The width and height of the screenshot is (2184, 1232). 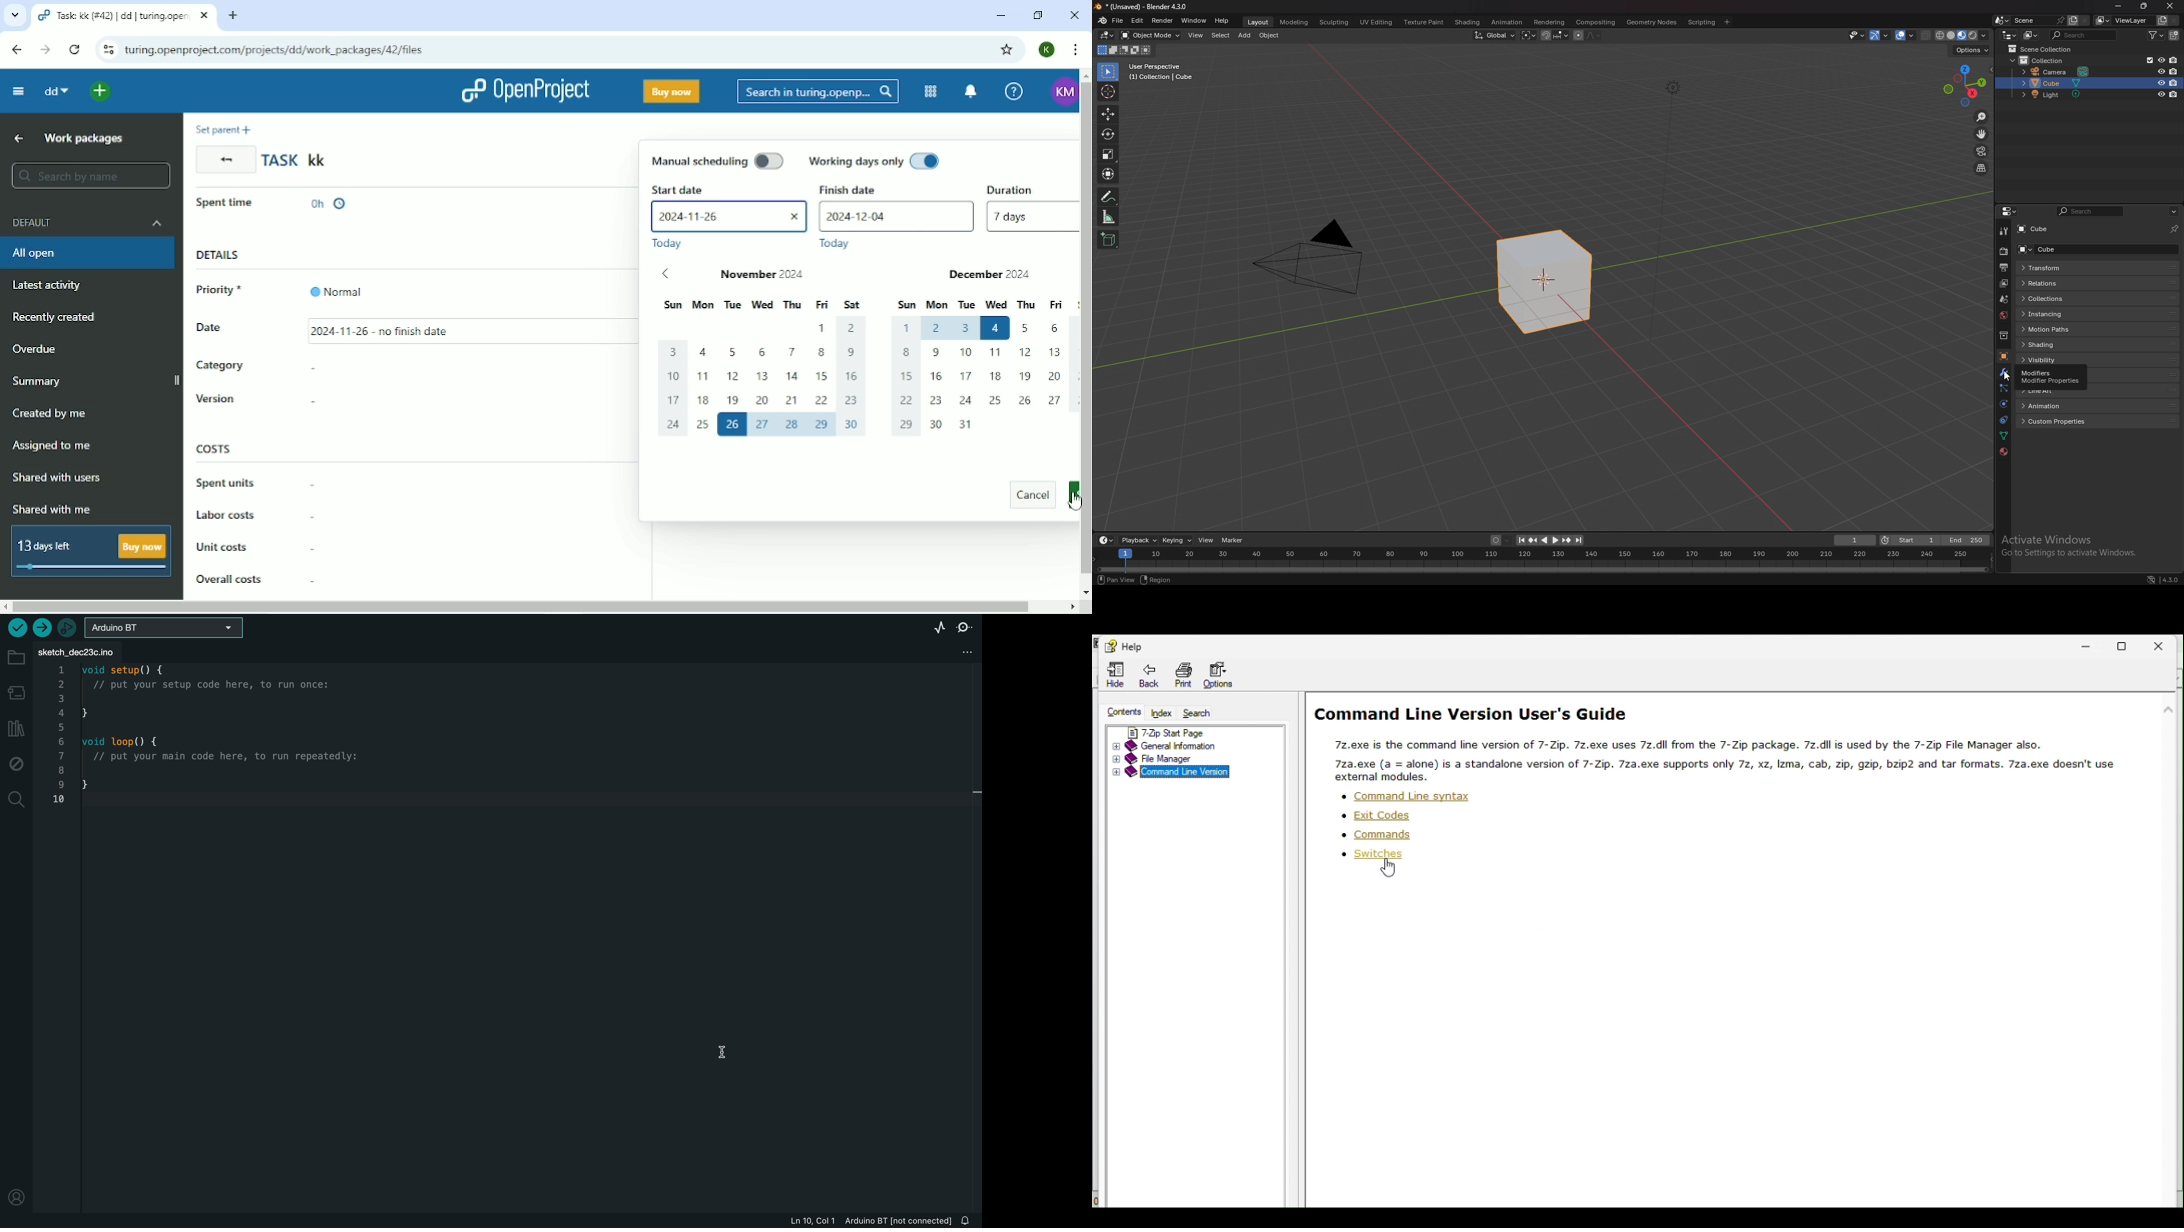 What do you see at coordinates (2011, 212) in the screenshot?
I see `editor type` at bounding box center [2011, 212].